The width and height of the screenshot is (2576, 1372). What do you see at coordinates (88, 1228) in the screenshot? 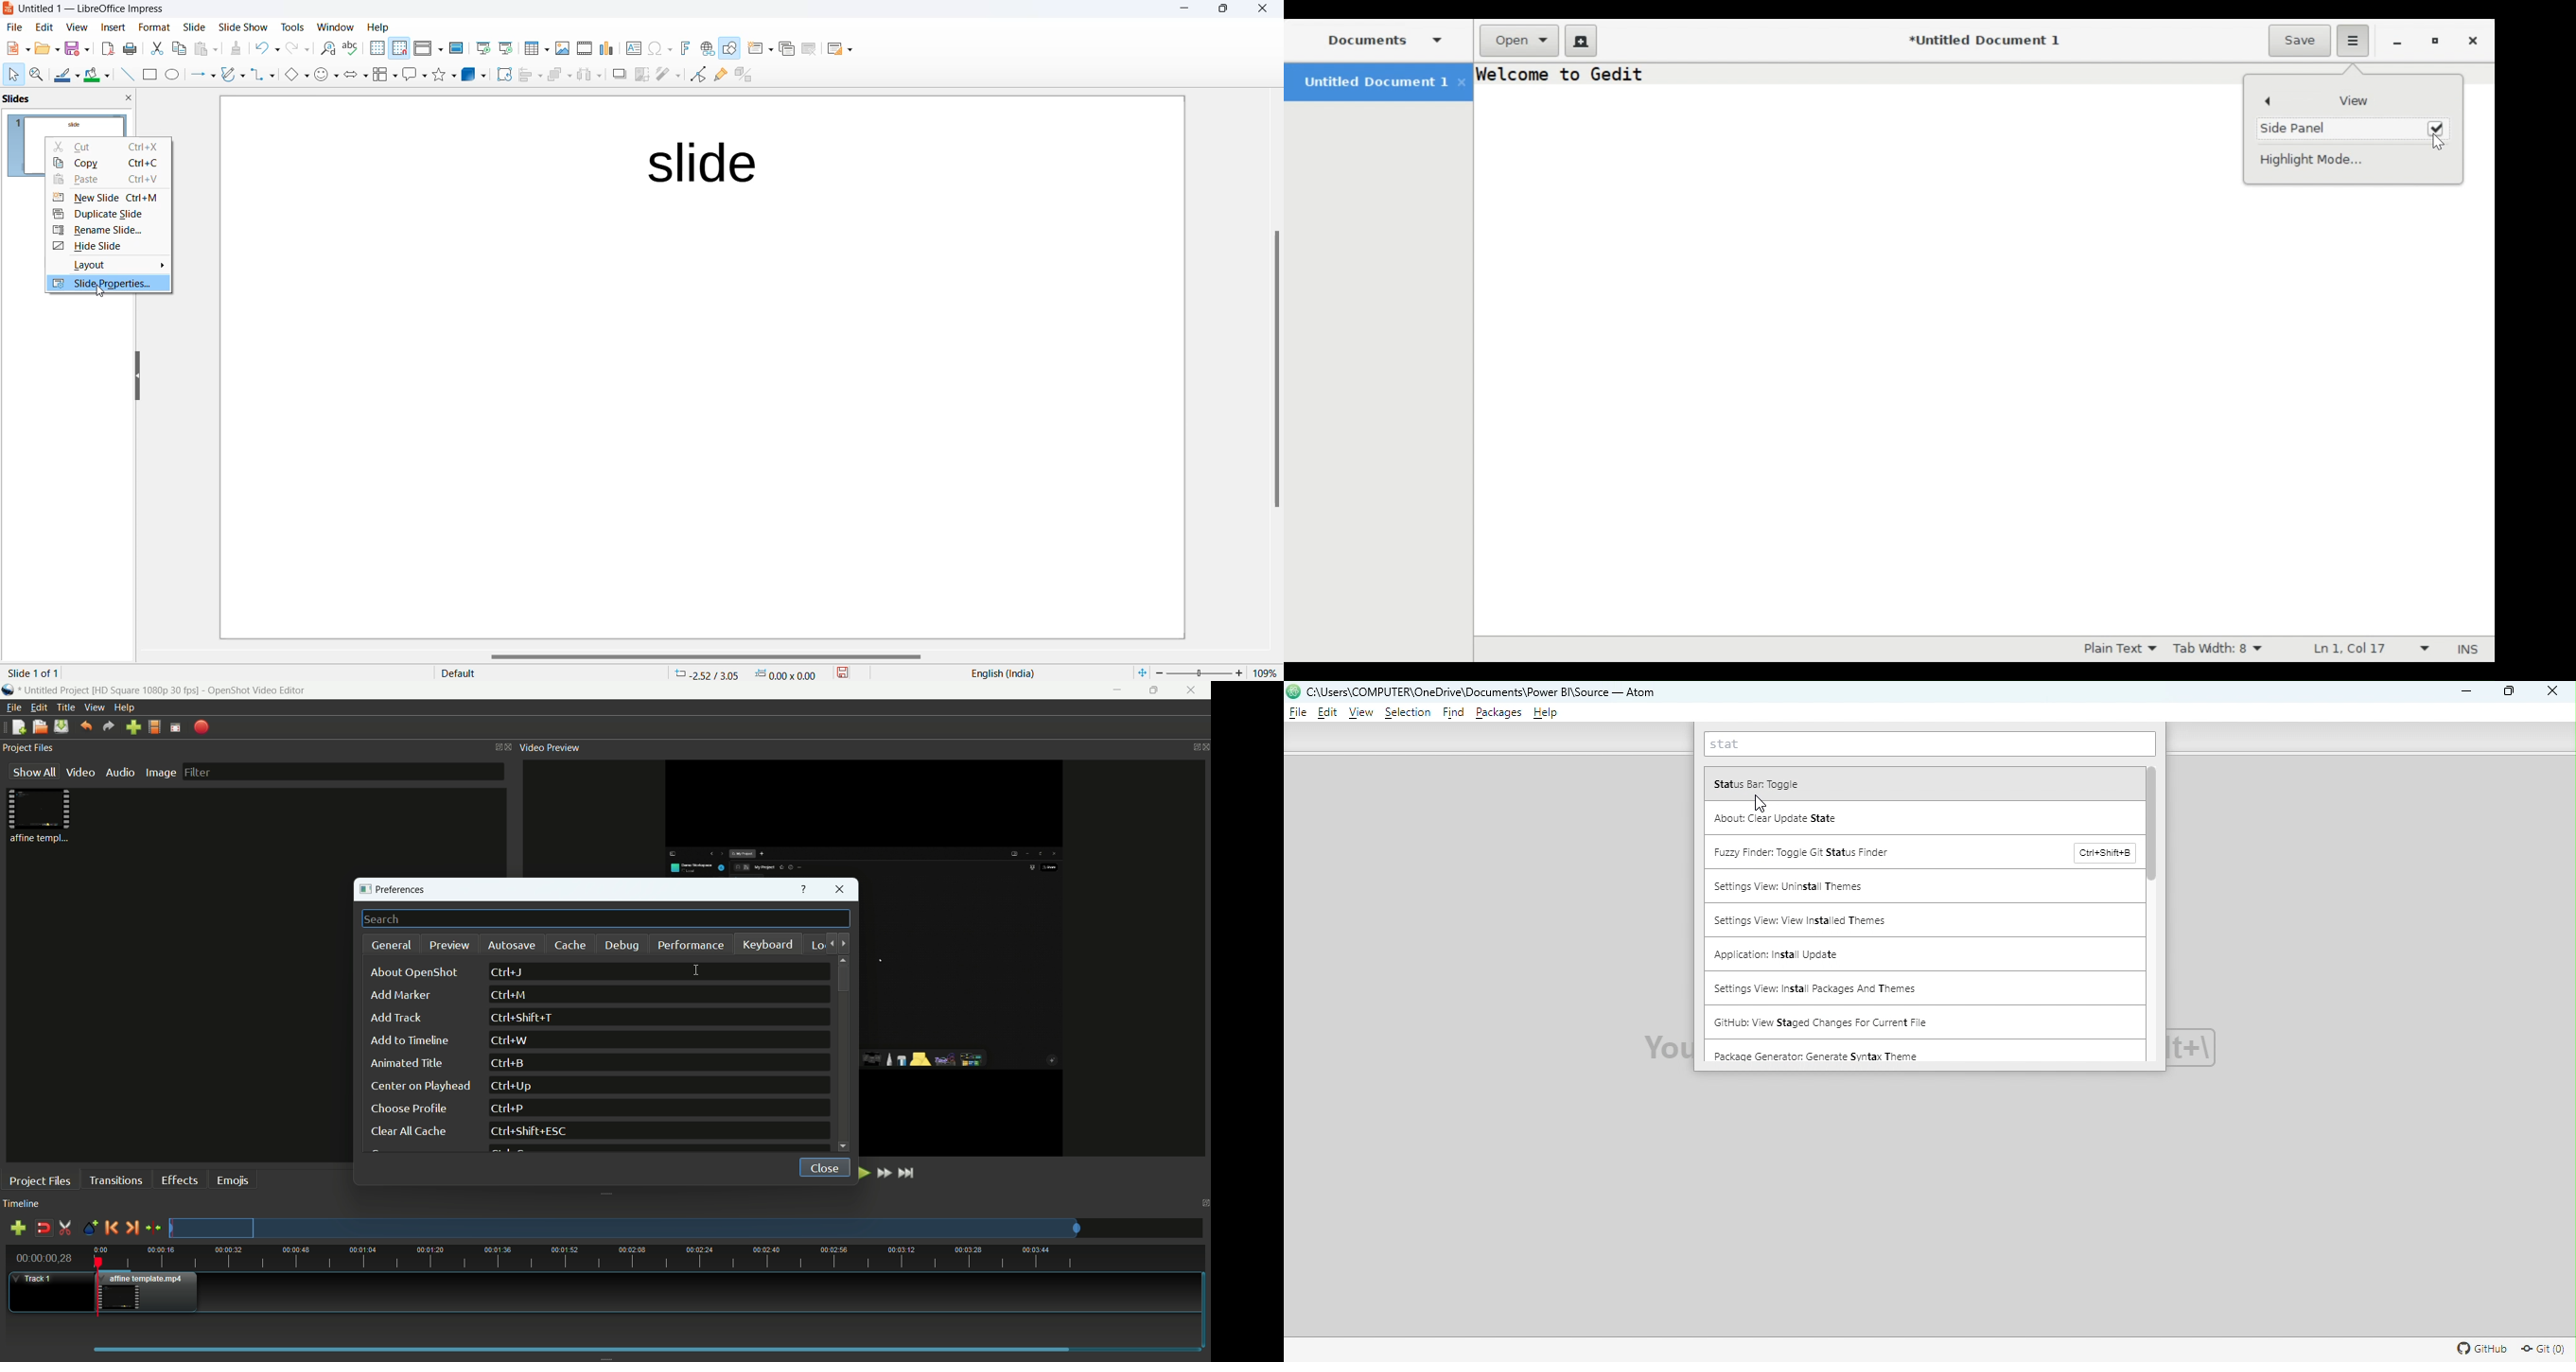
I see `create marker` at bounding box center [88, 1228].